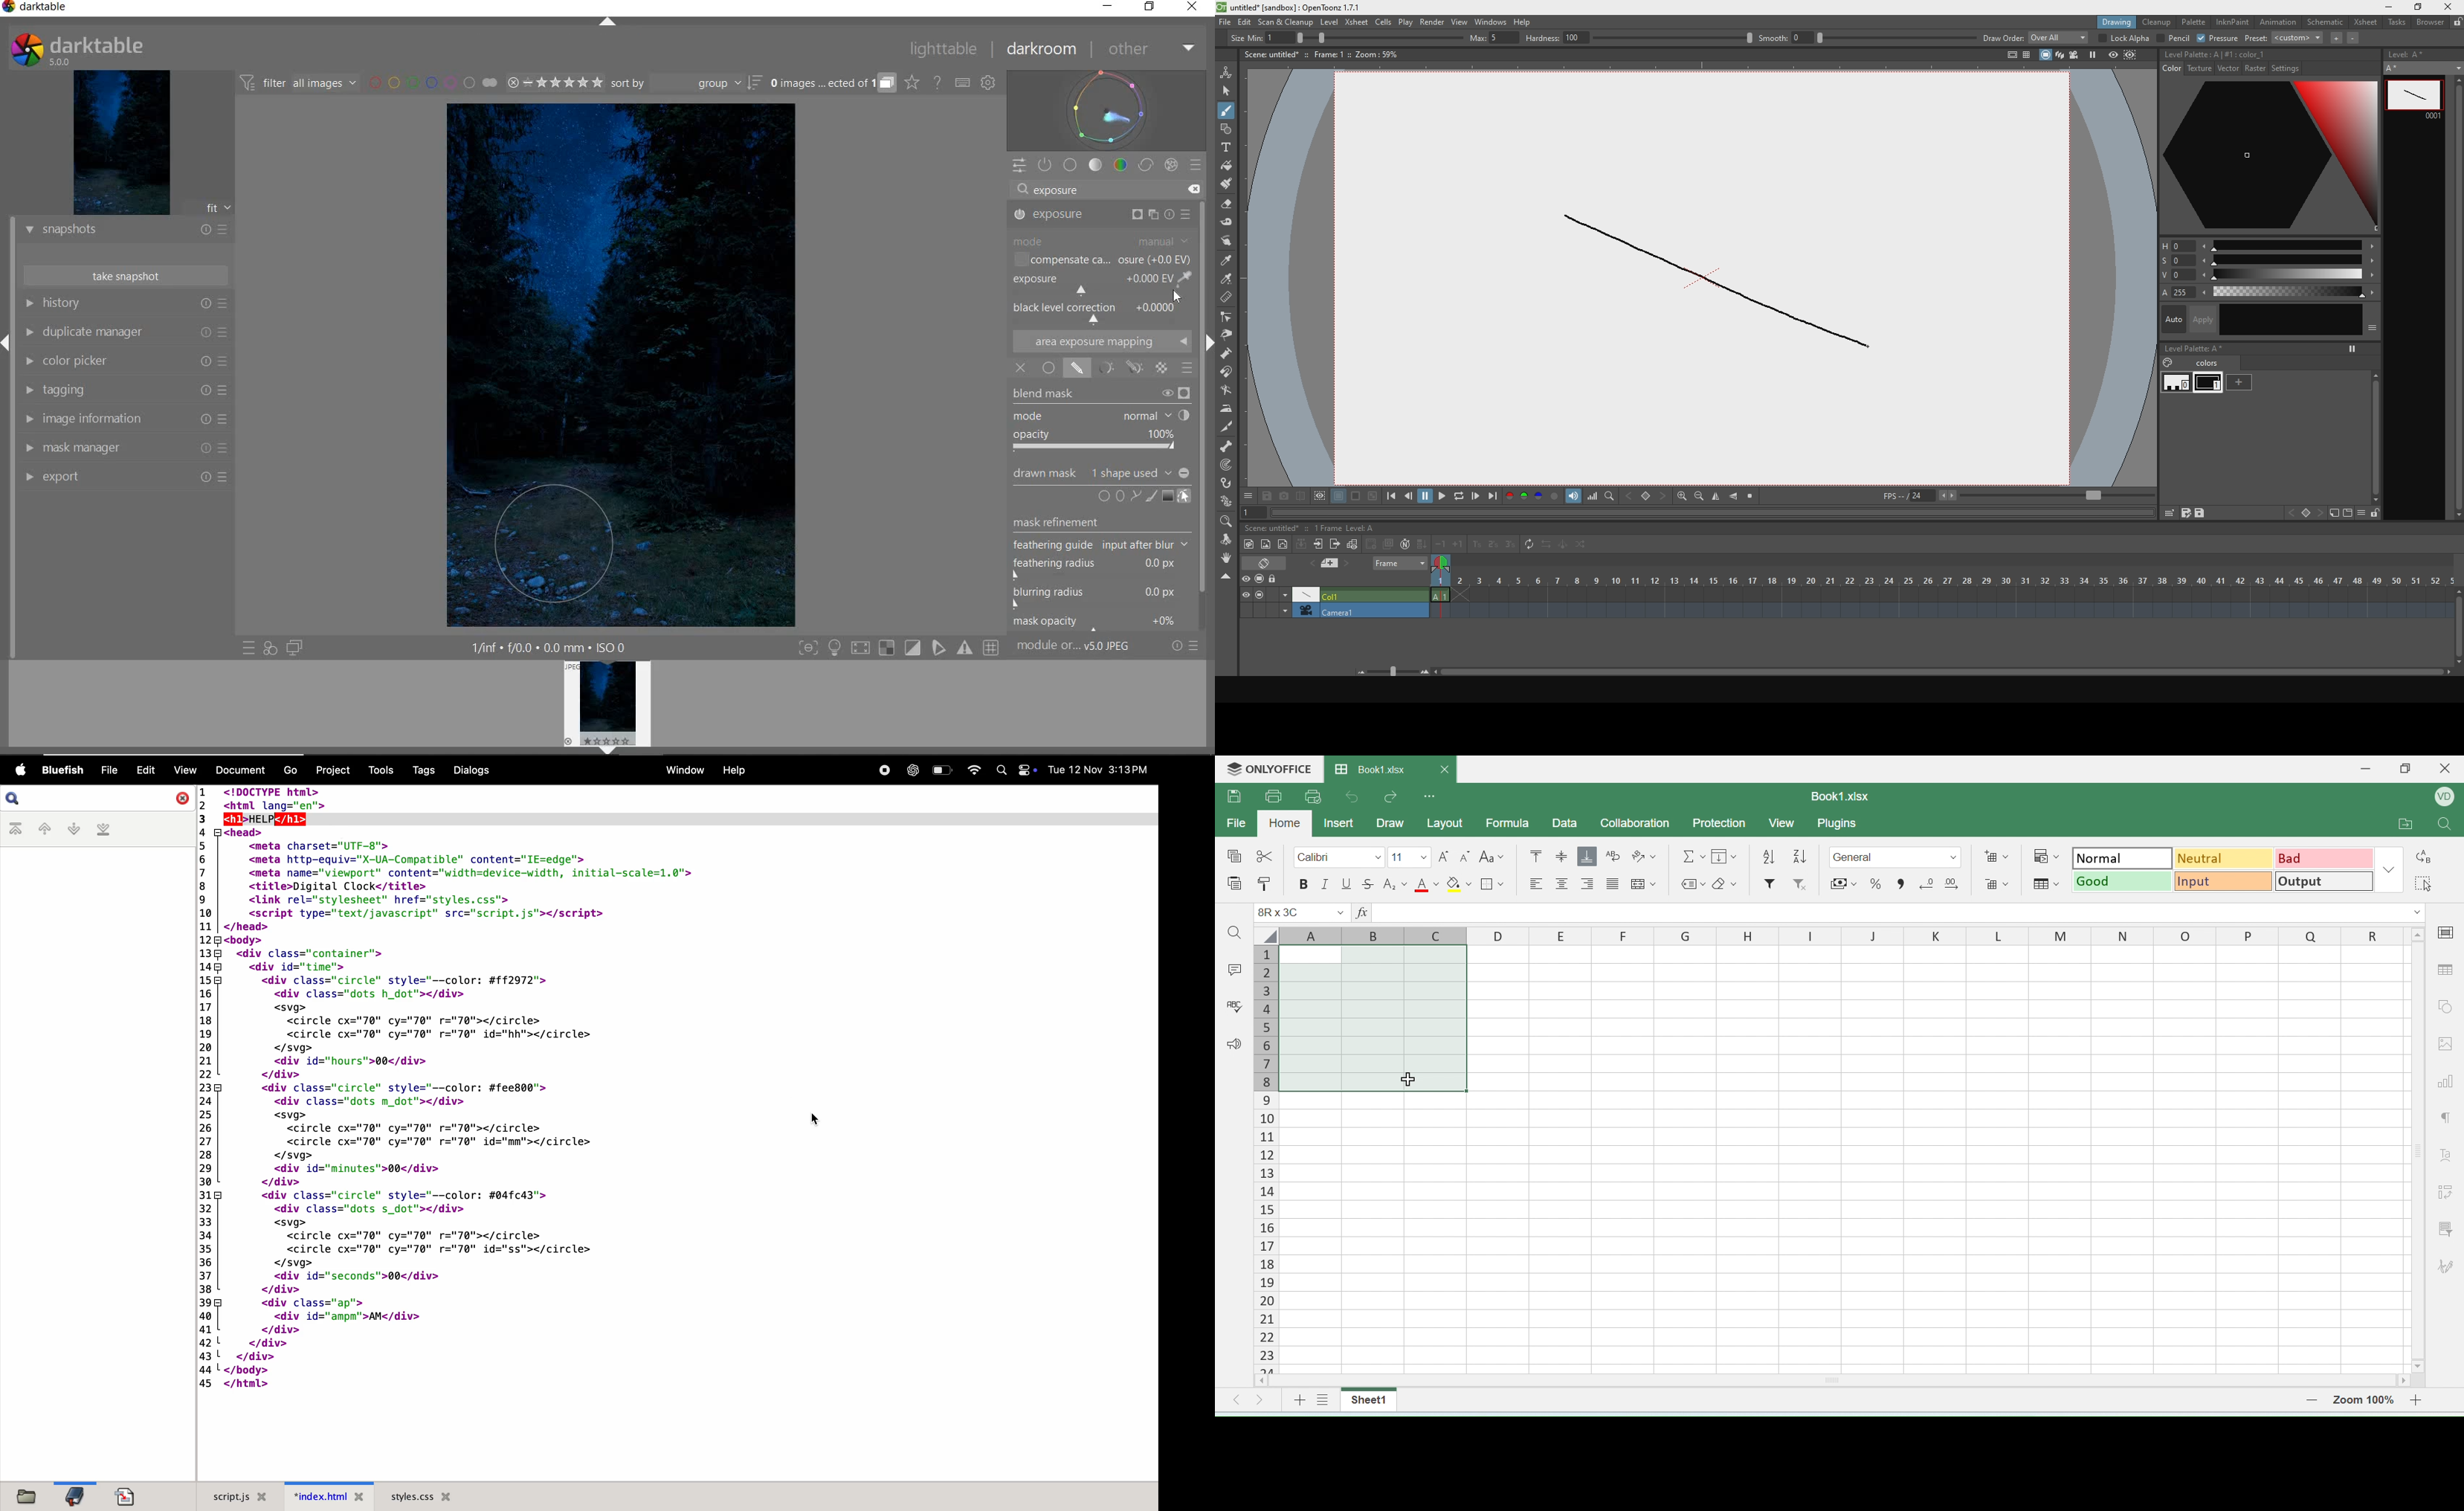  I want to click on TOGGLE MODES, so click(899, 648).